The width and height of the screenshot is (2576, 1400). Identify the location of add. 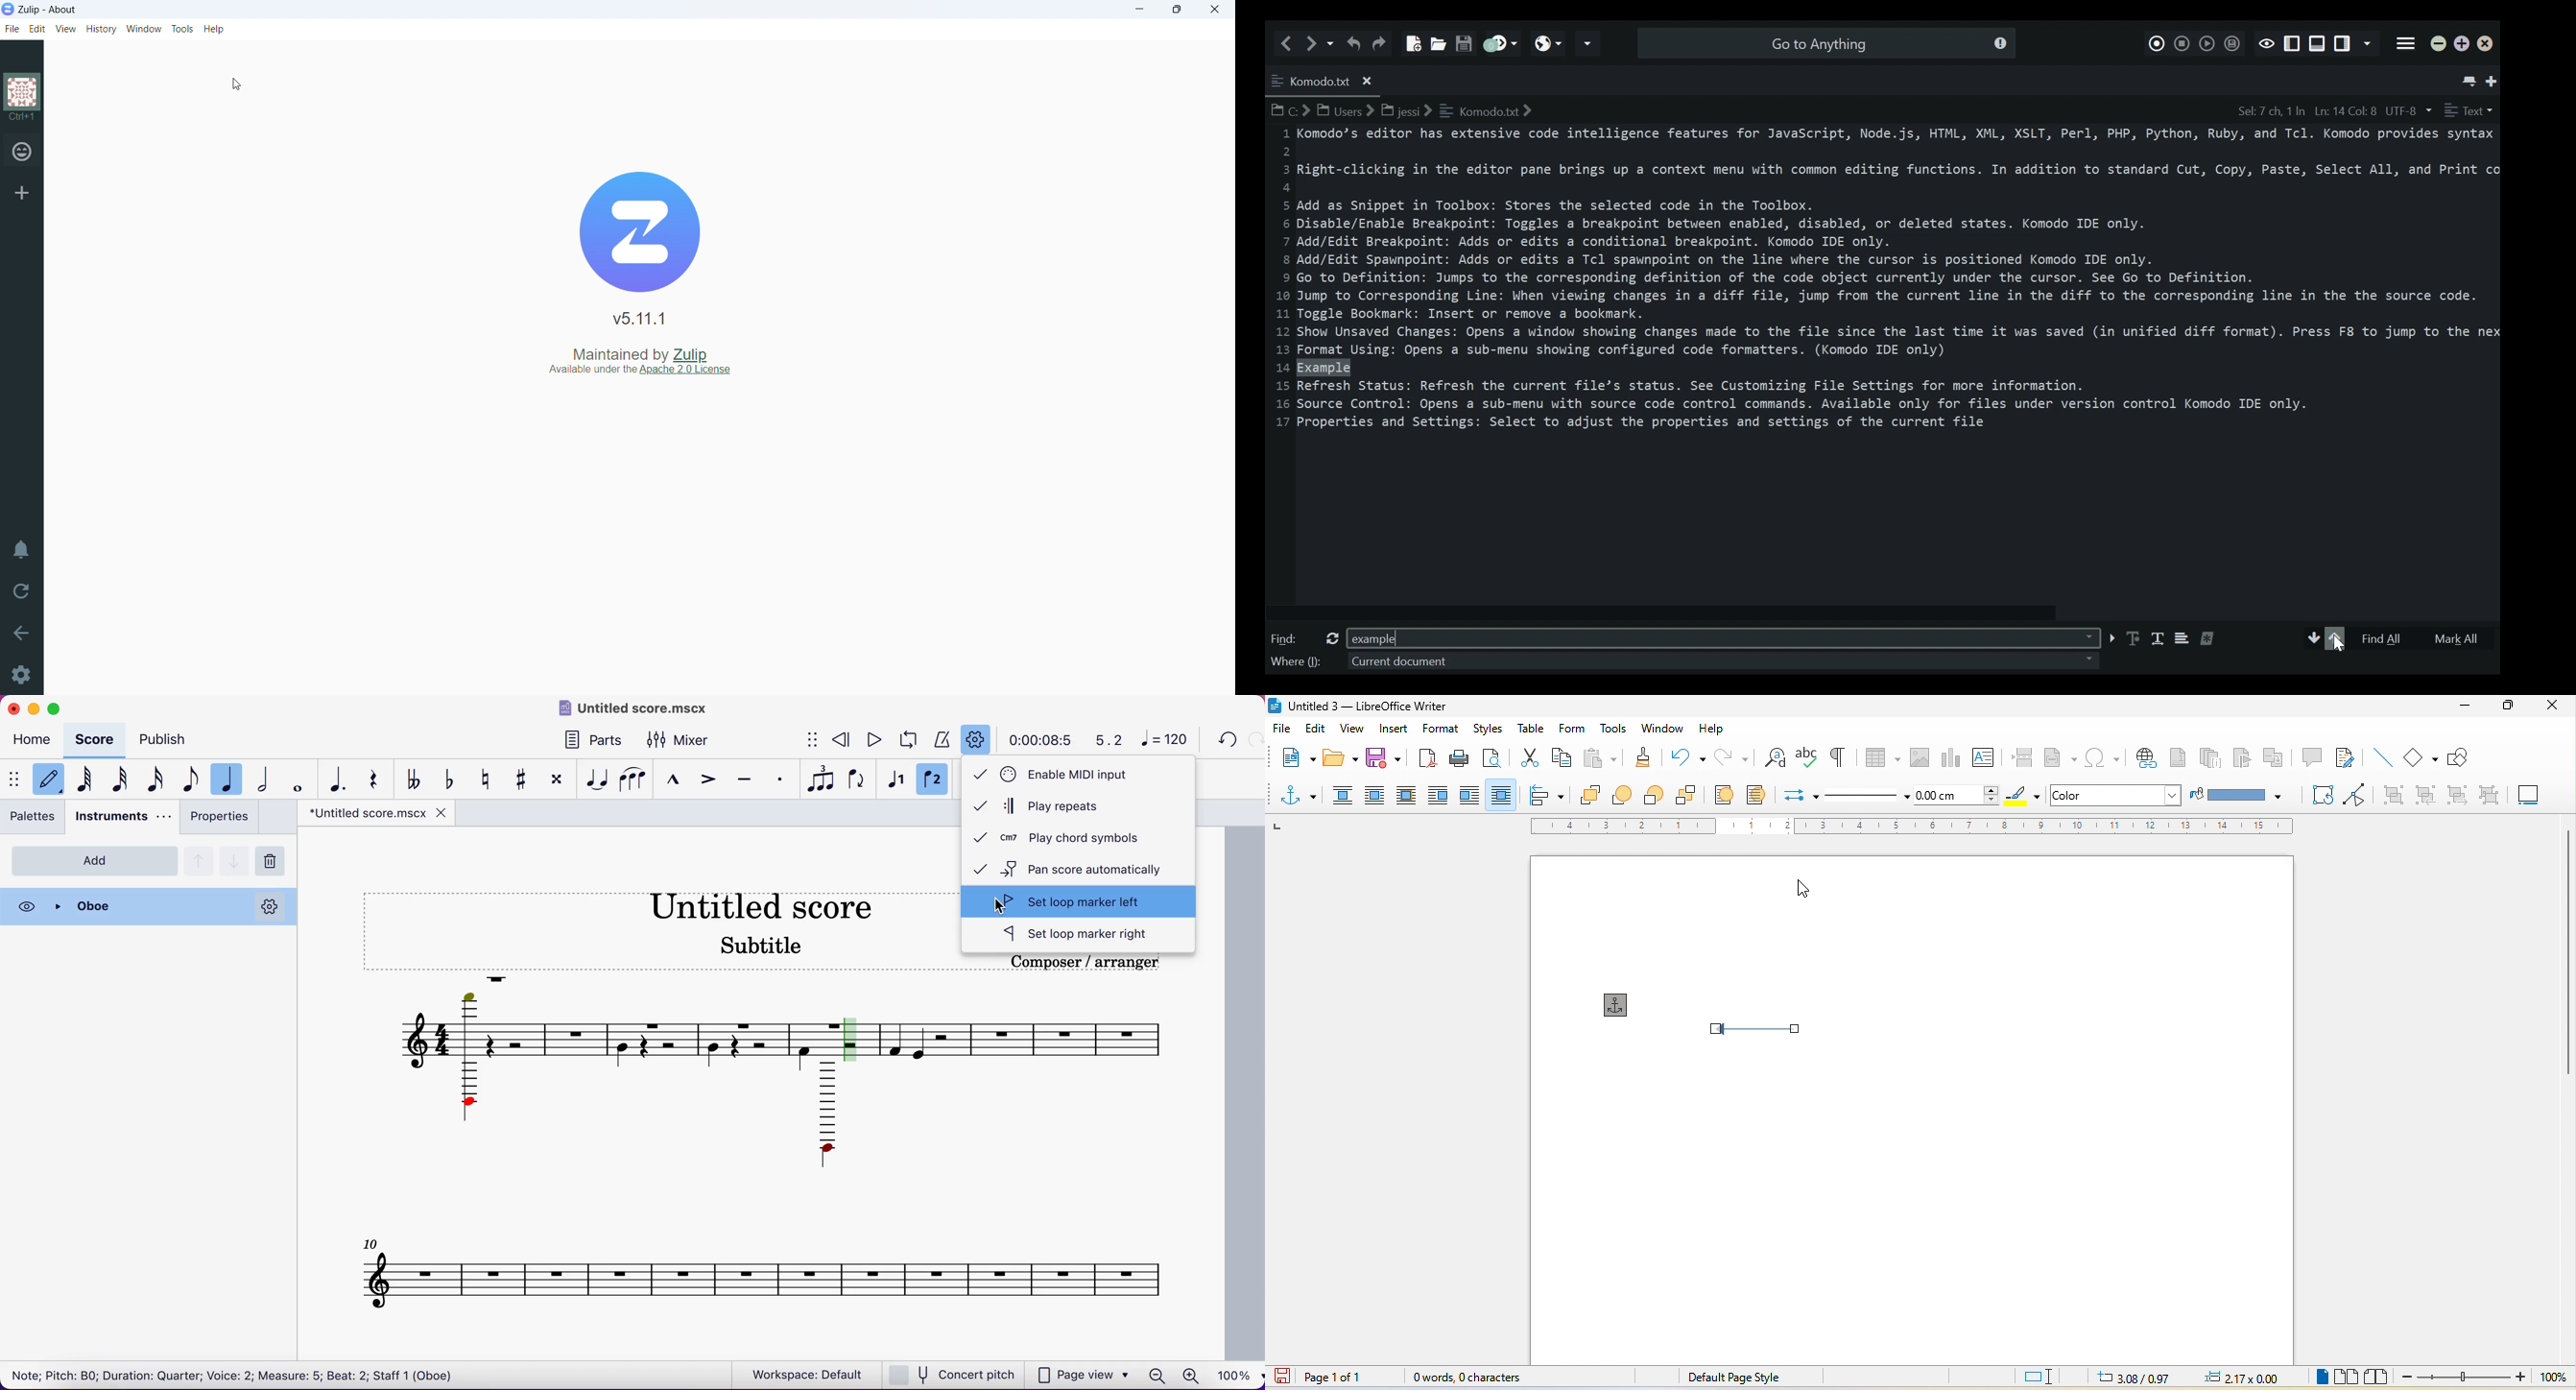
(95, 861).